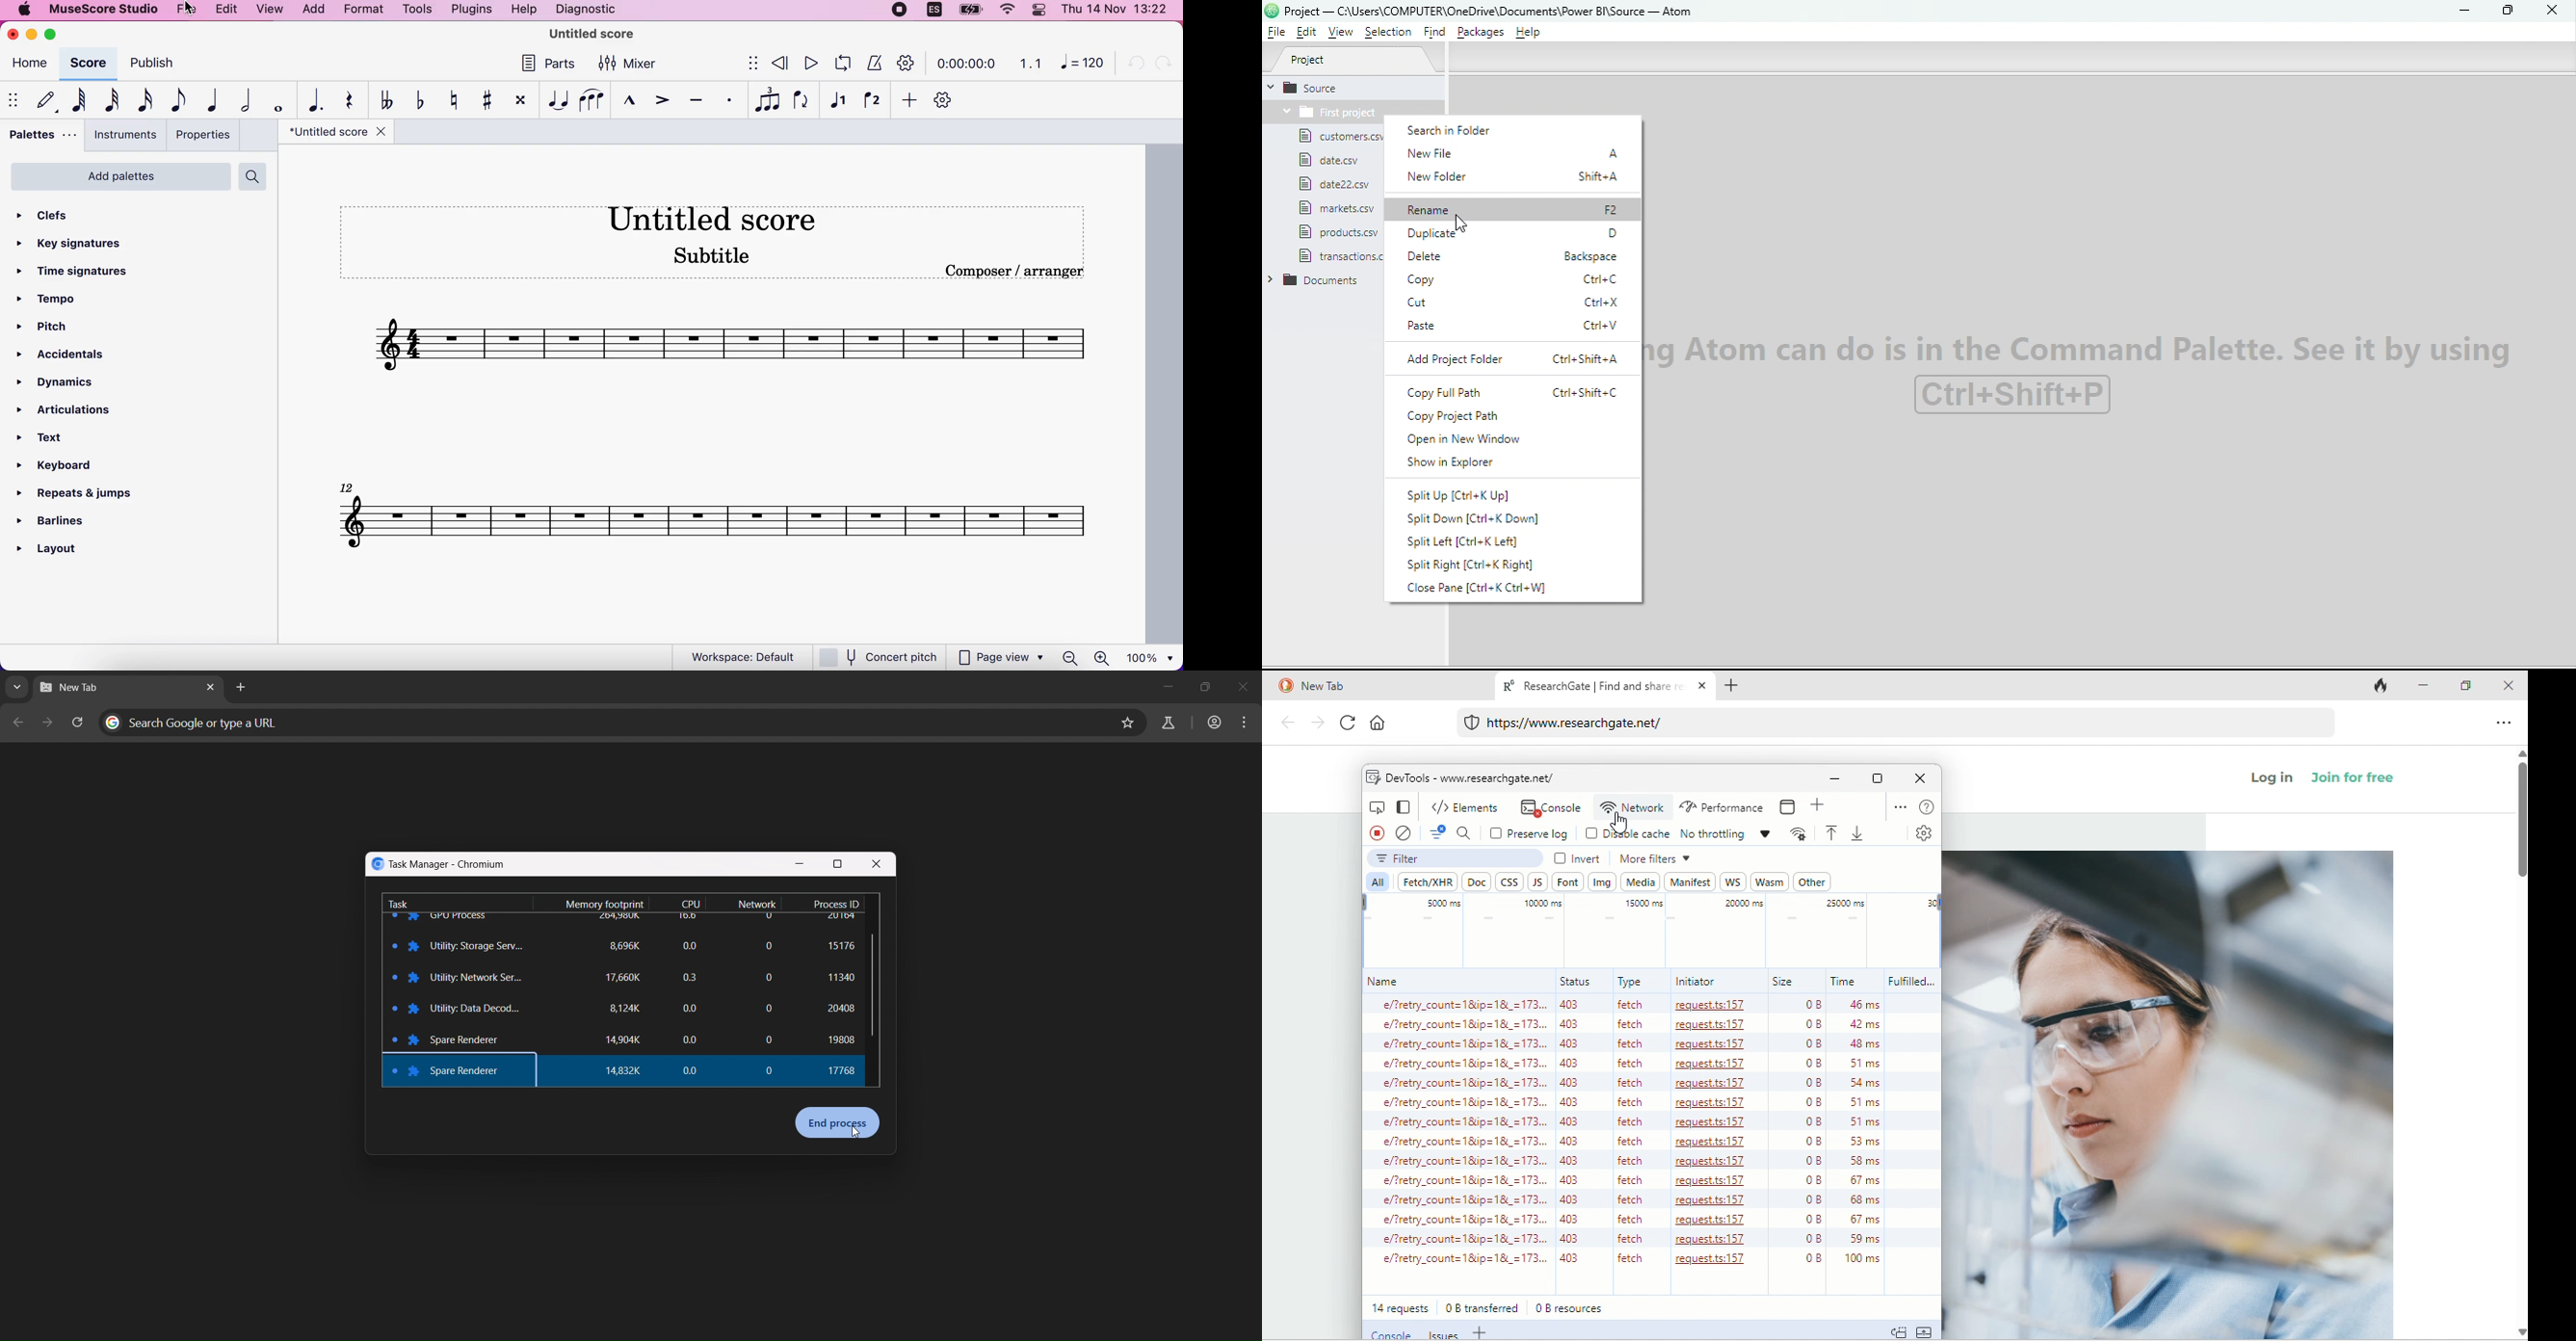  What do you see at coordinates (176, 101) in the screenshot?
I see `eight note` at bounding box center [176, 101].